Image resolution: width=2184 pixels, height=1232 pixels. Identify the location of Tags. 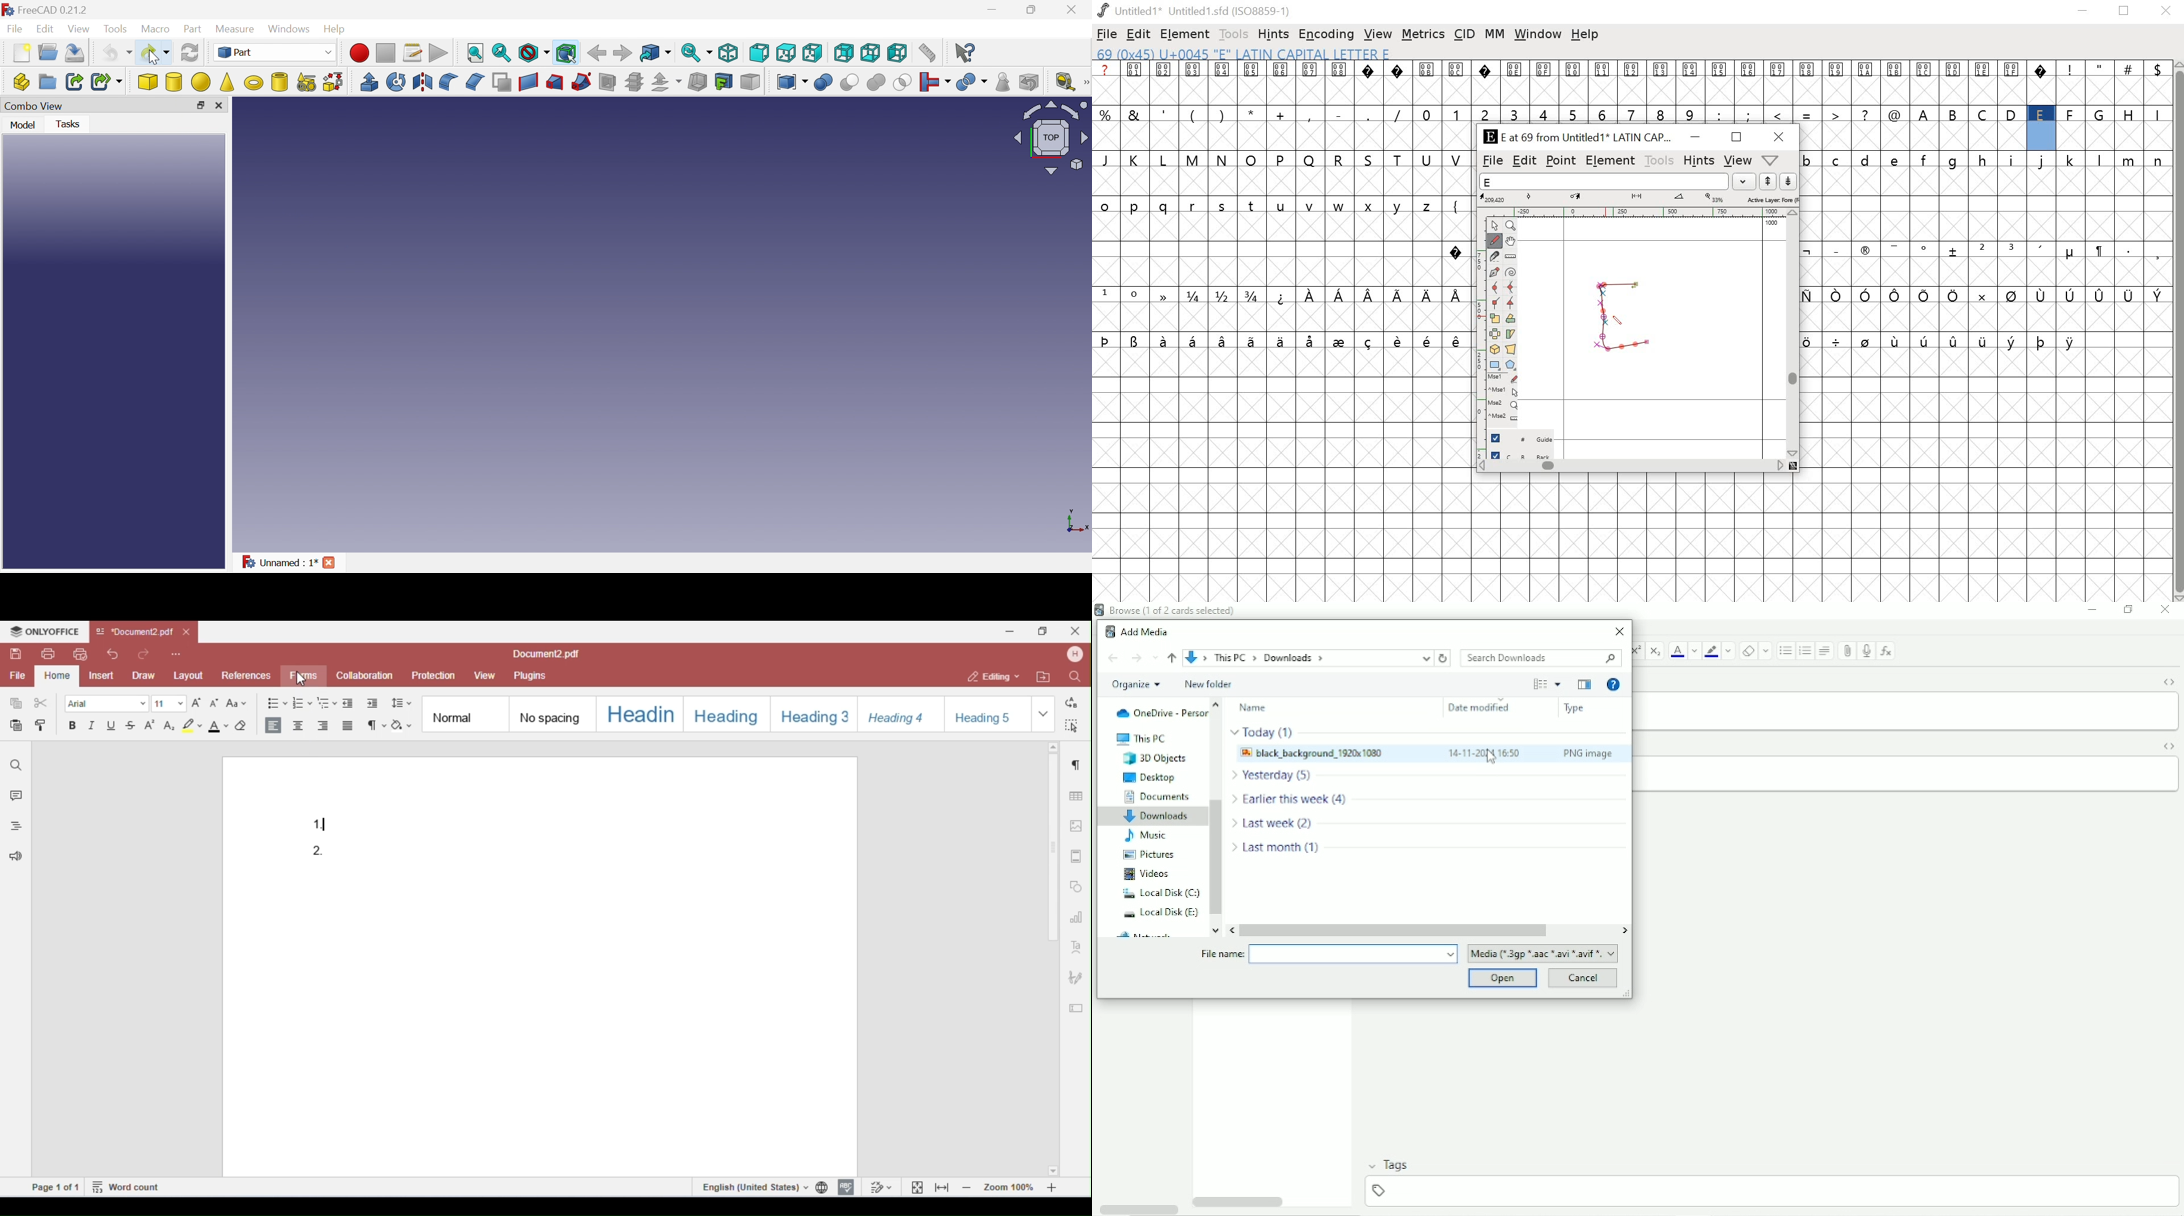
(1396, 1164).